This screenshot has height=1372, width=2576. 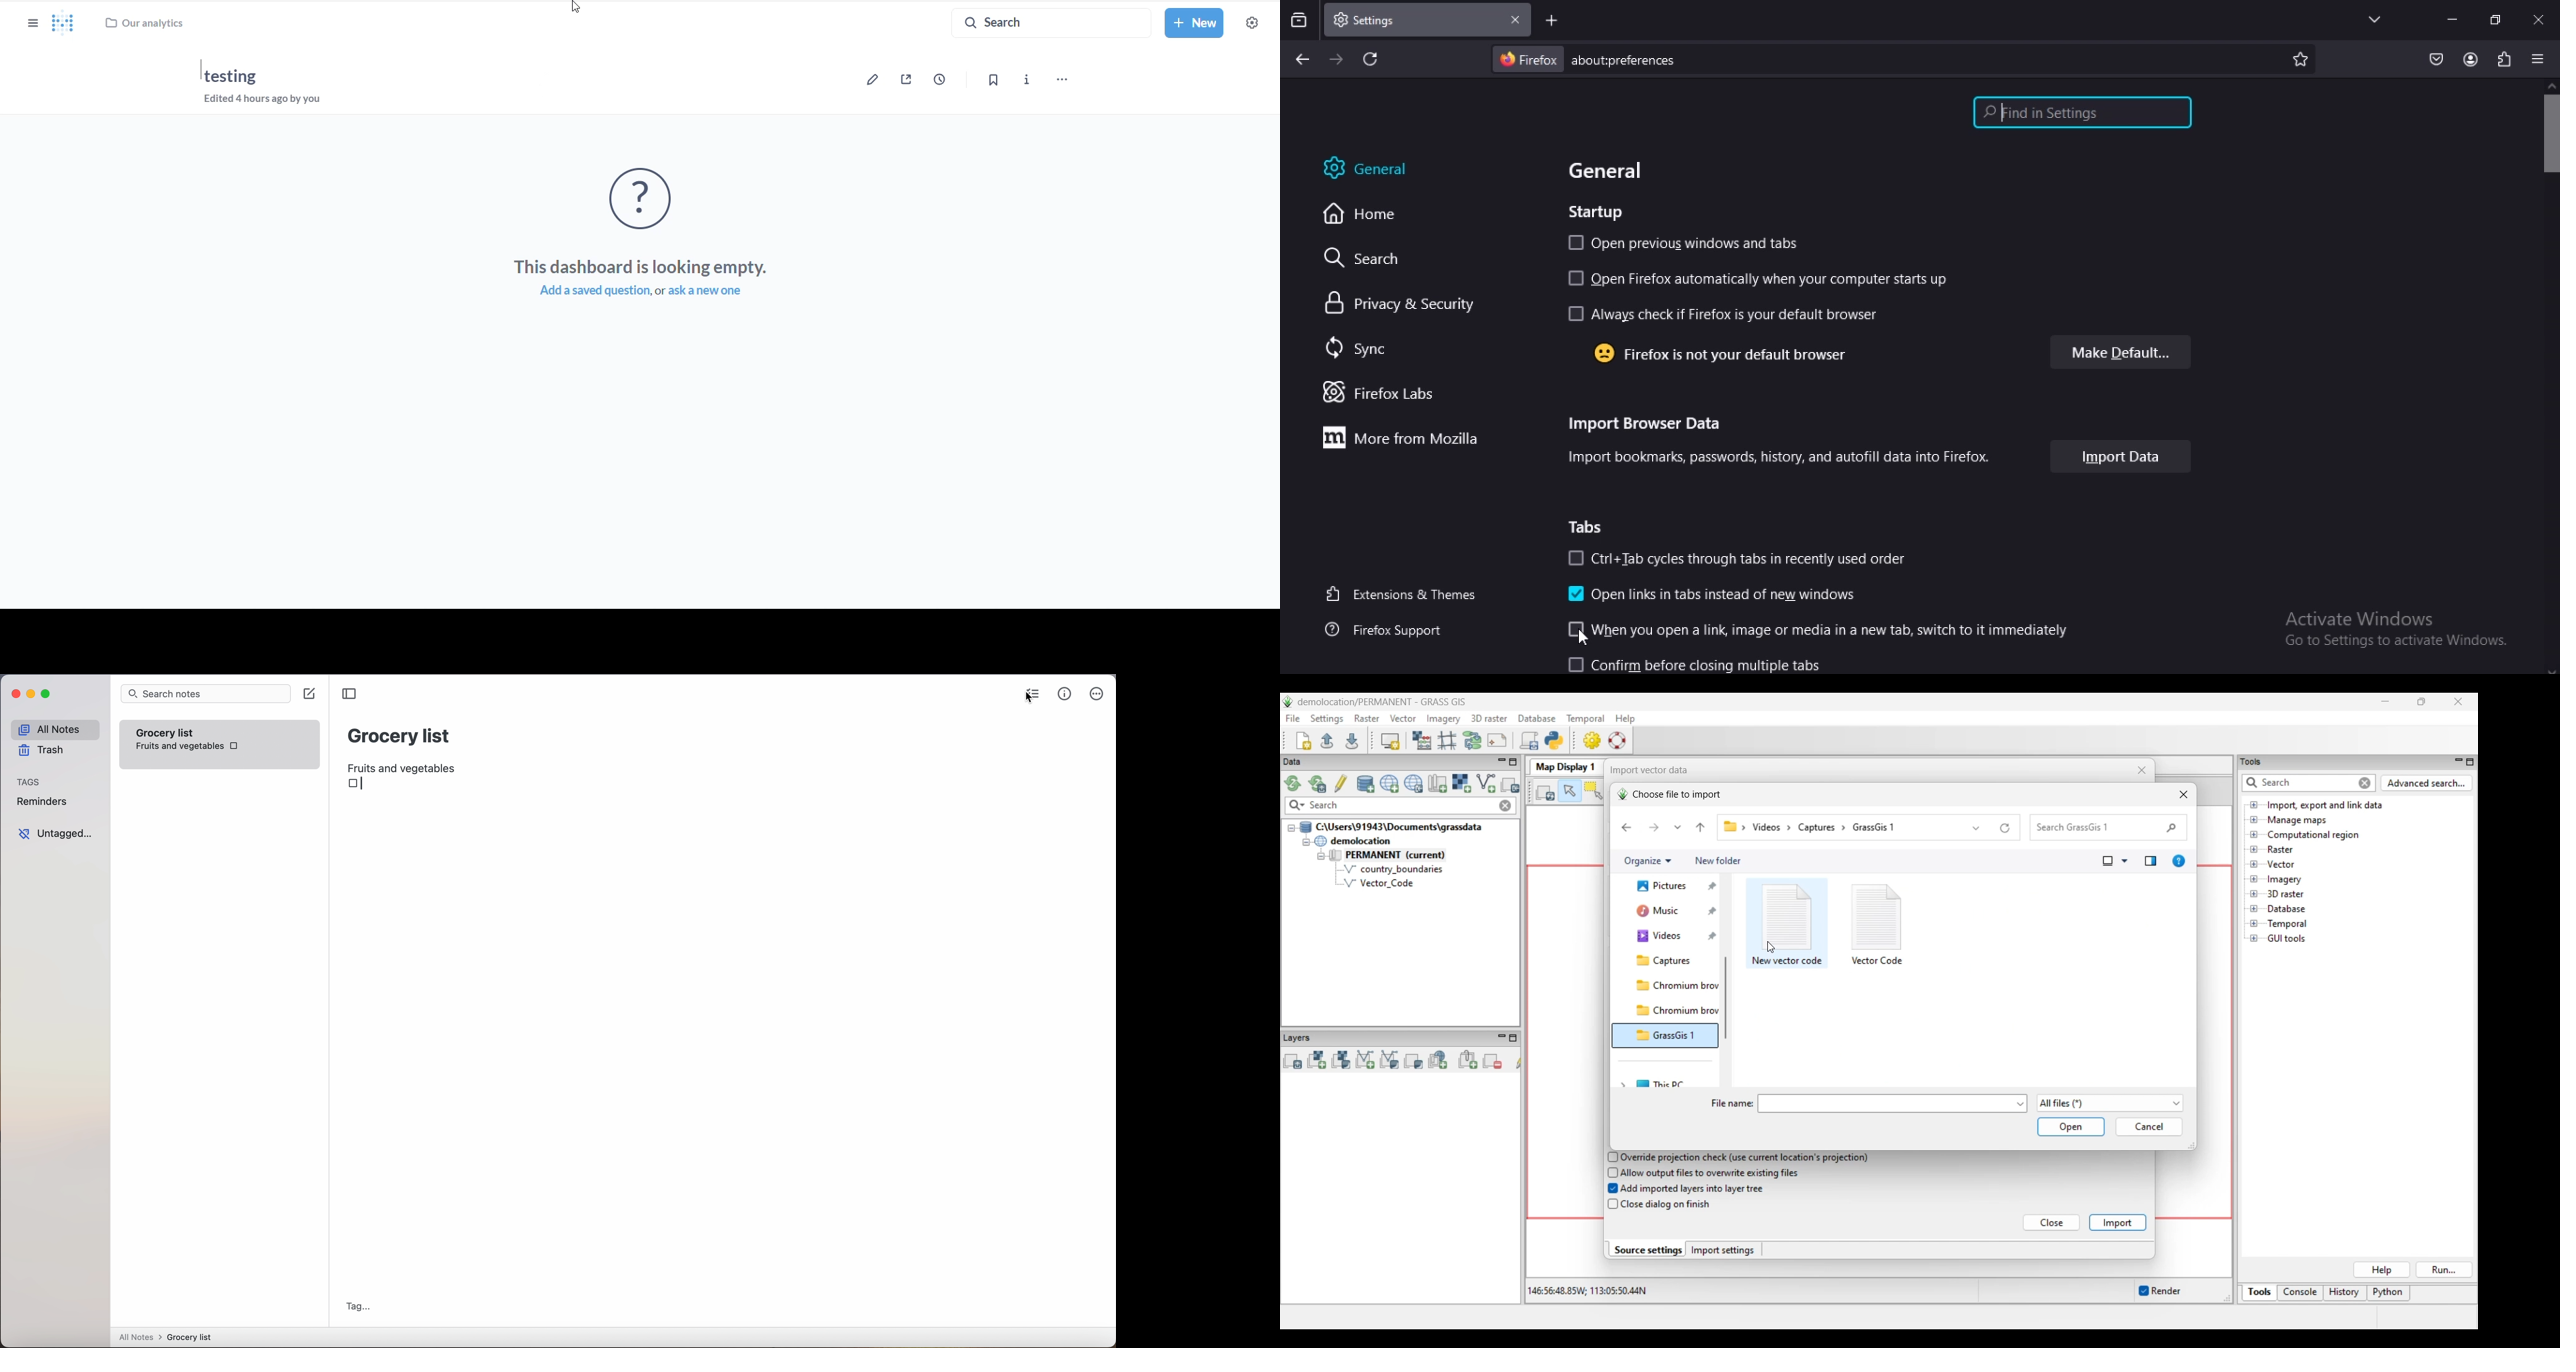 I want to click on grocery list fruits and vegetables, so click(x=178, y=739).